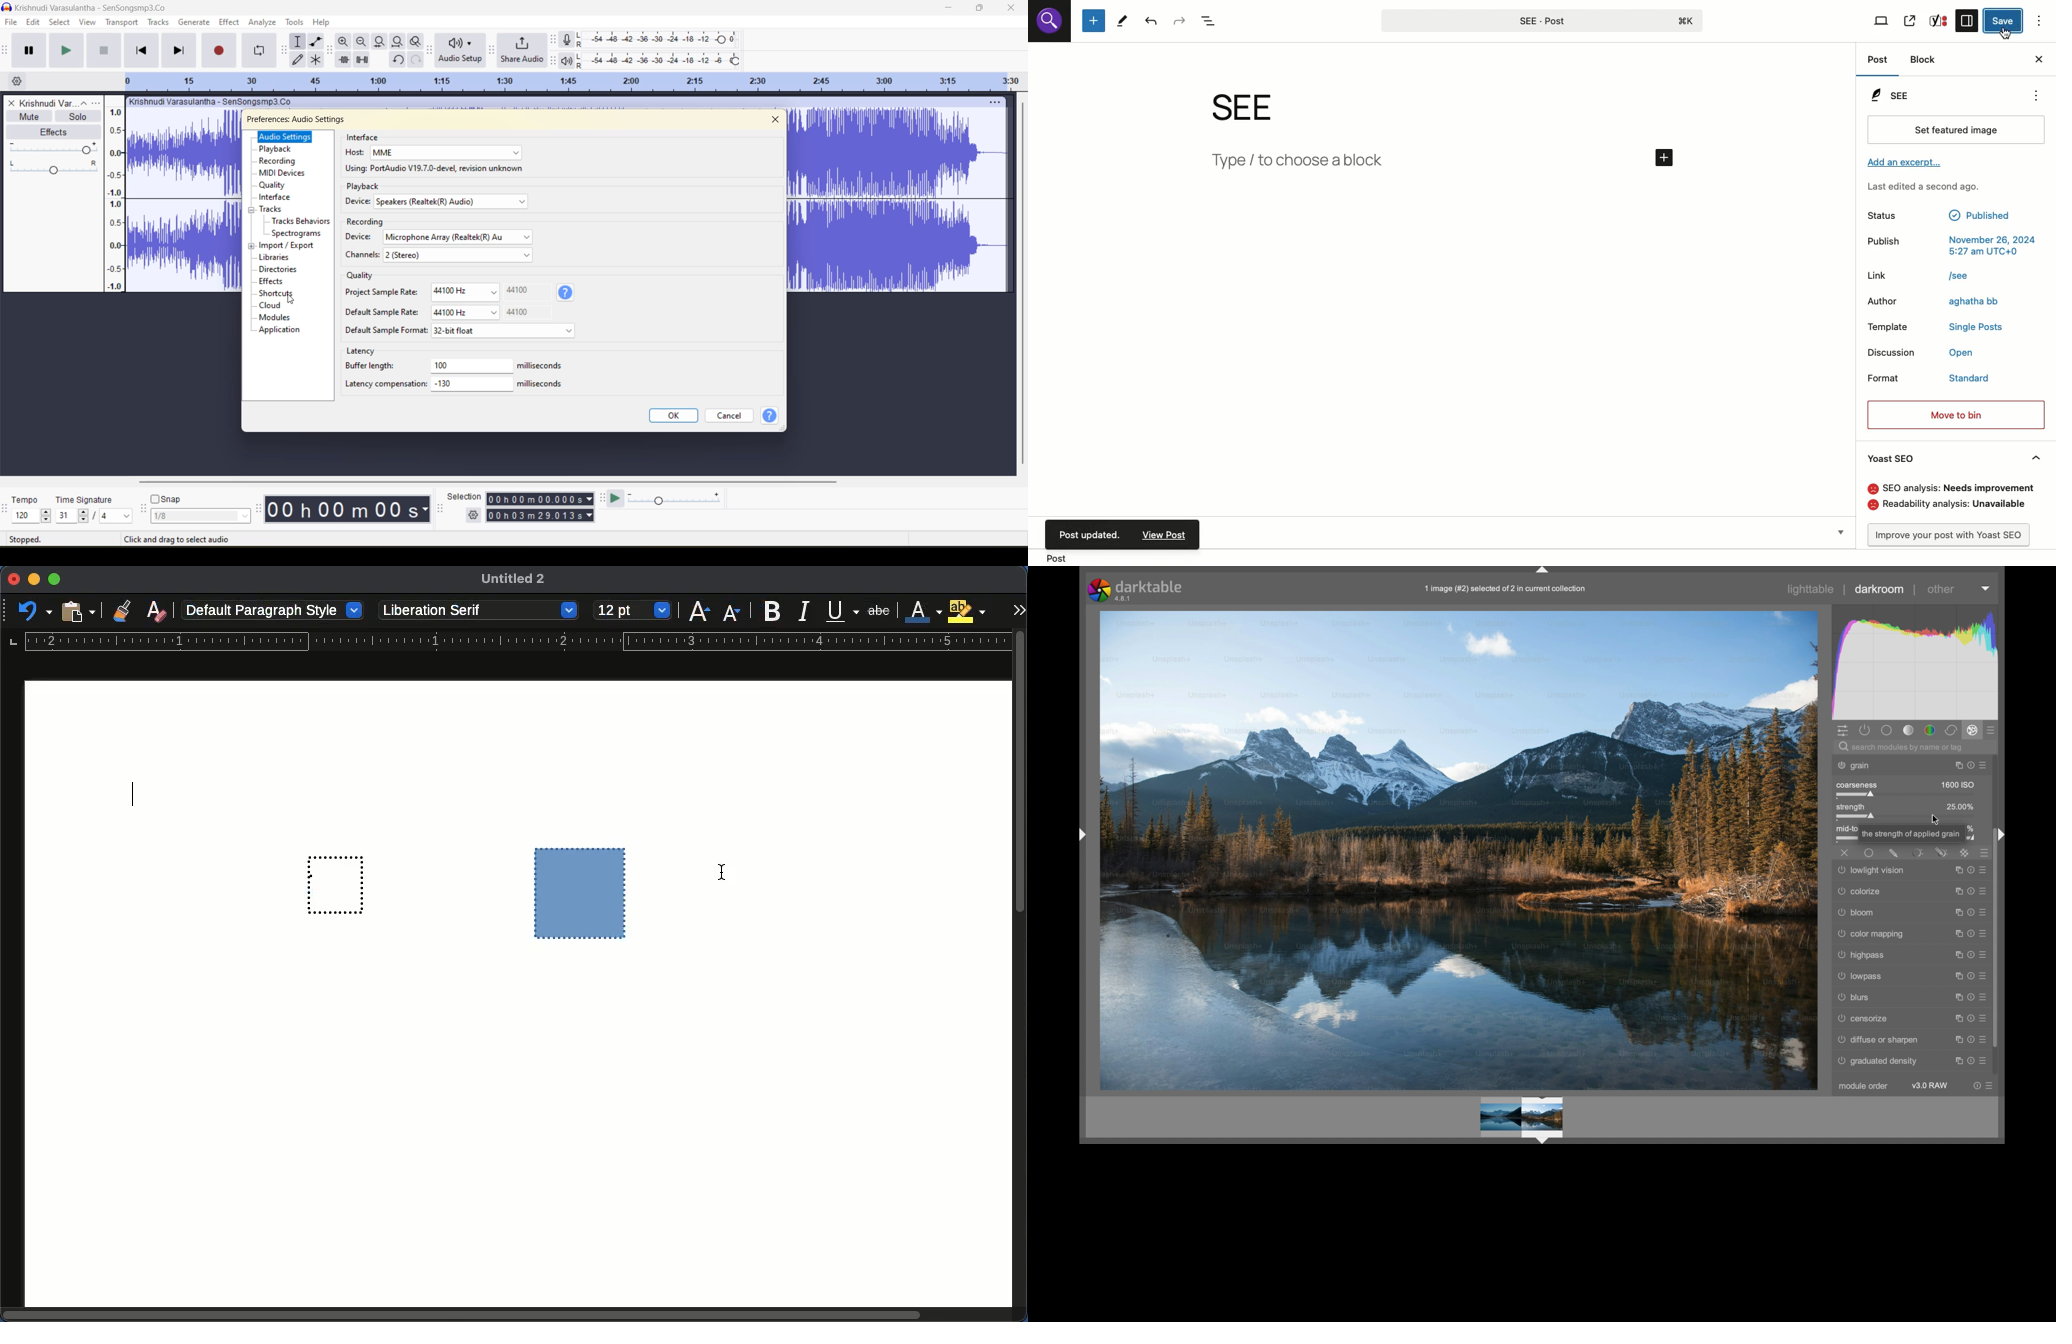 This screenshot has height=1344, width=2072. What do you see at coordinates (1460, 850) in the screenshot?
I see `photo preview` at bounding box center [1460, 850].